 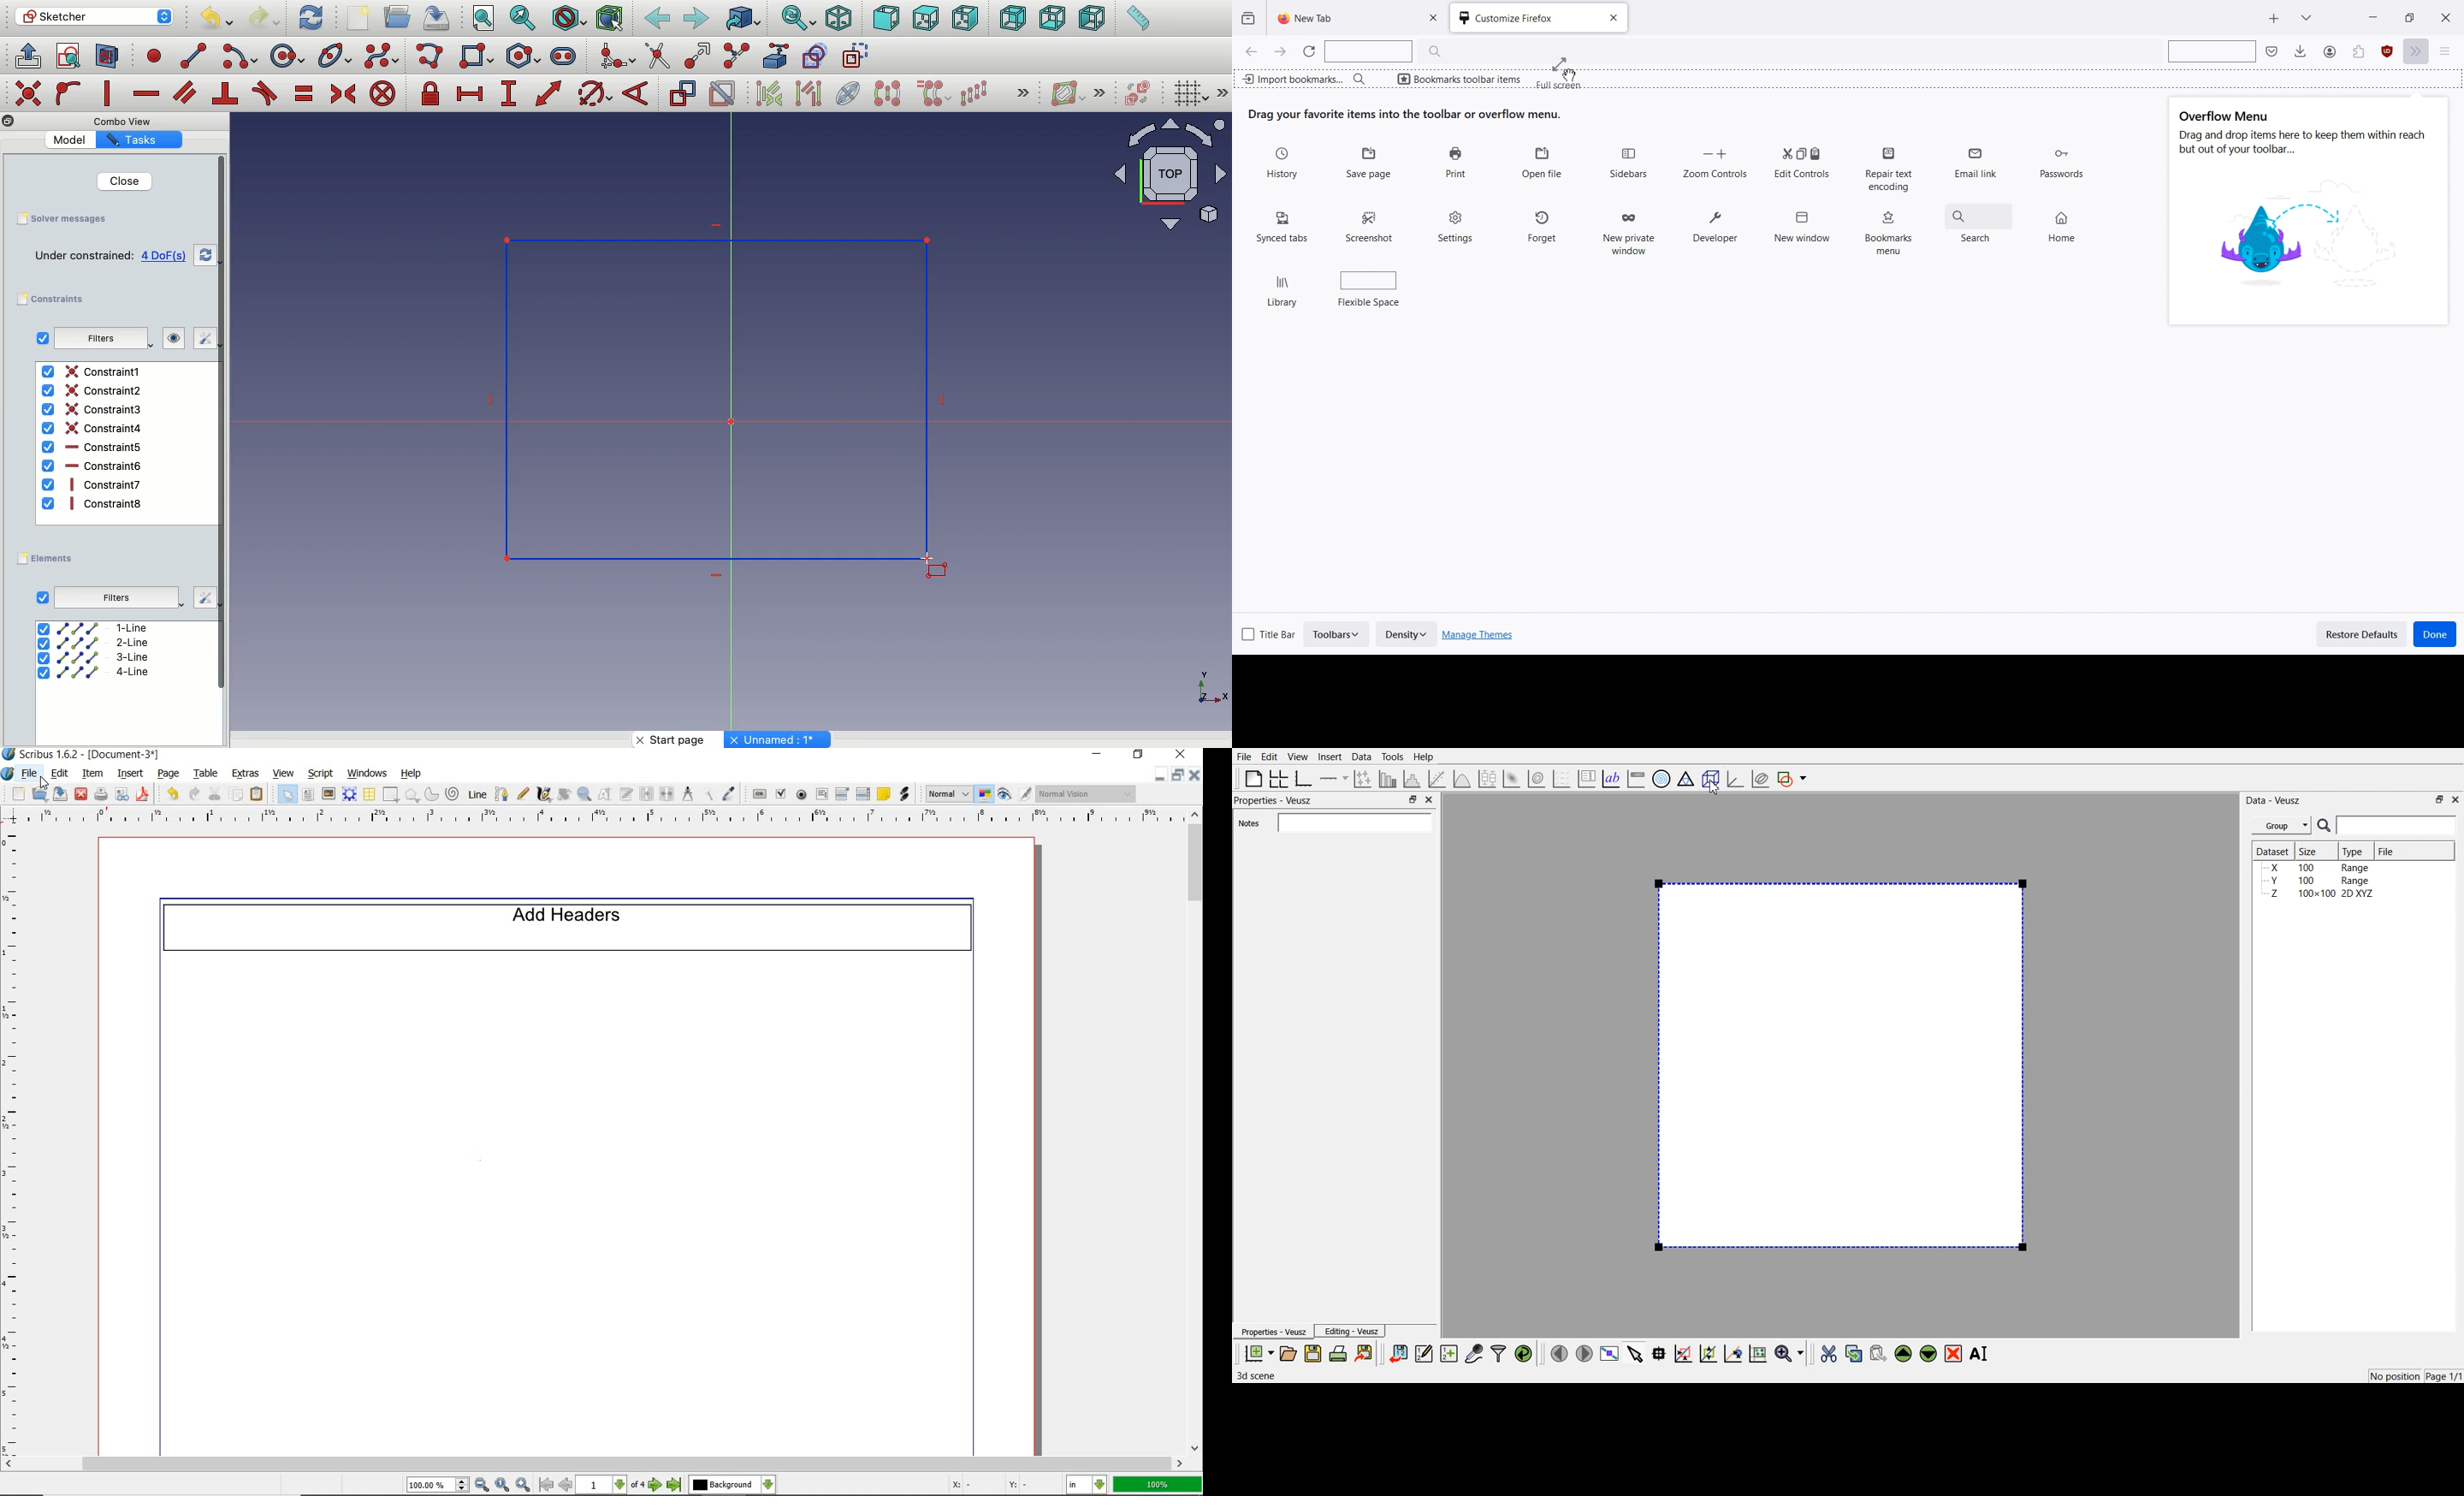 What do you see at coordinates (686, 793) in the screenshot?
I see `measurements` at bounding box center [686, 793].